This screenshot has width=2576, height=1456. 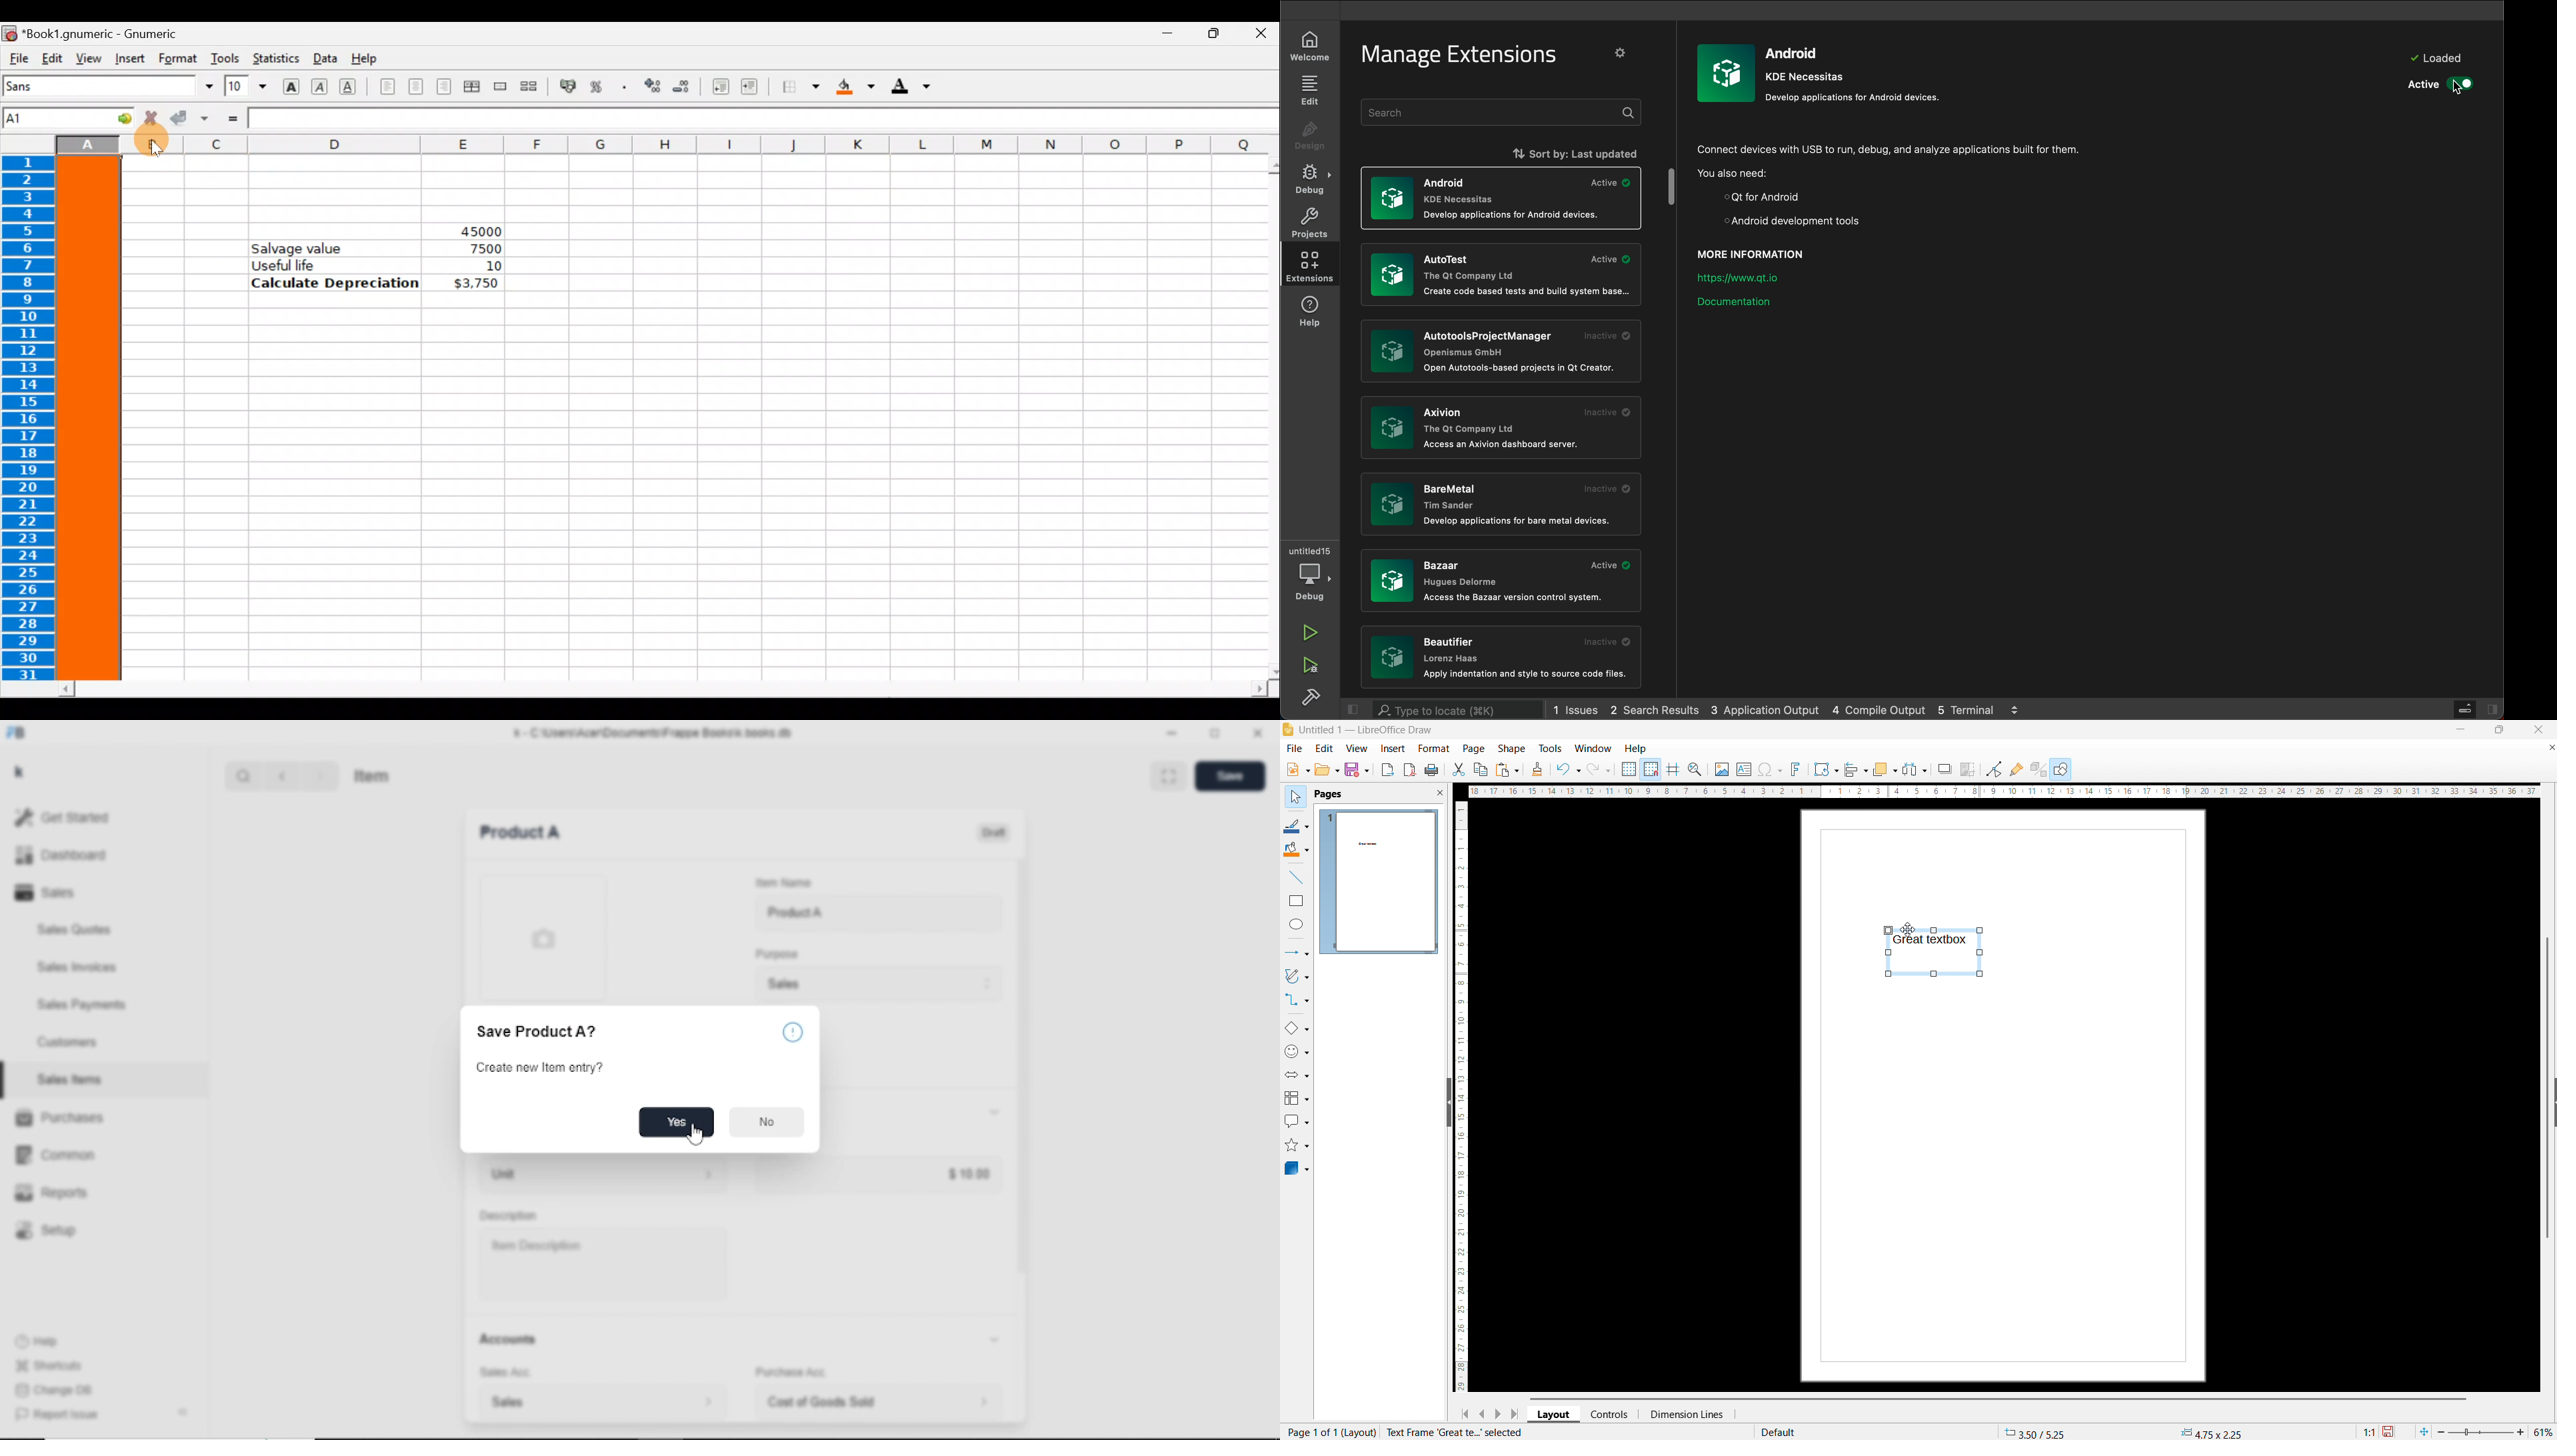 I want to click on rectangle, so click(x=1297, y=900).